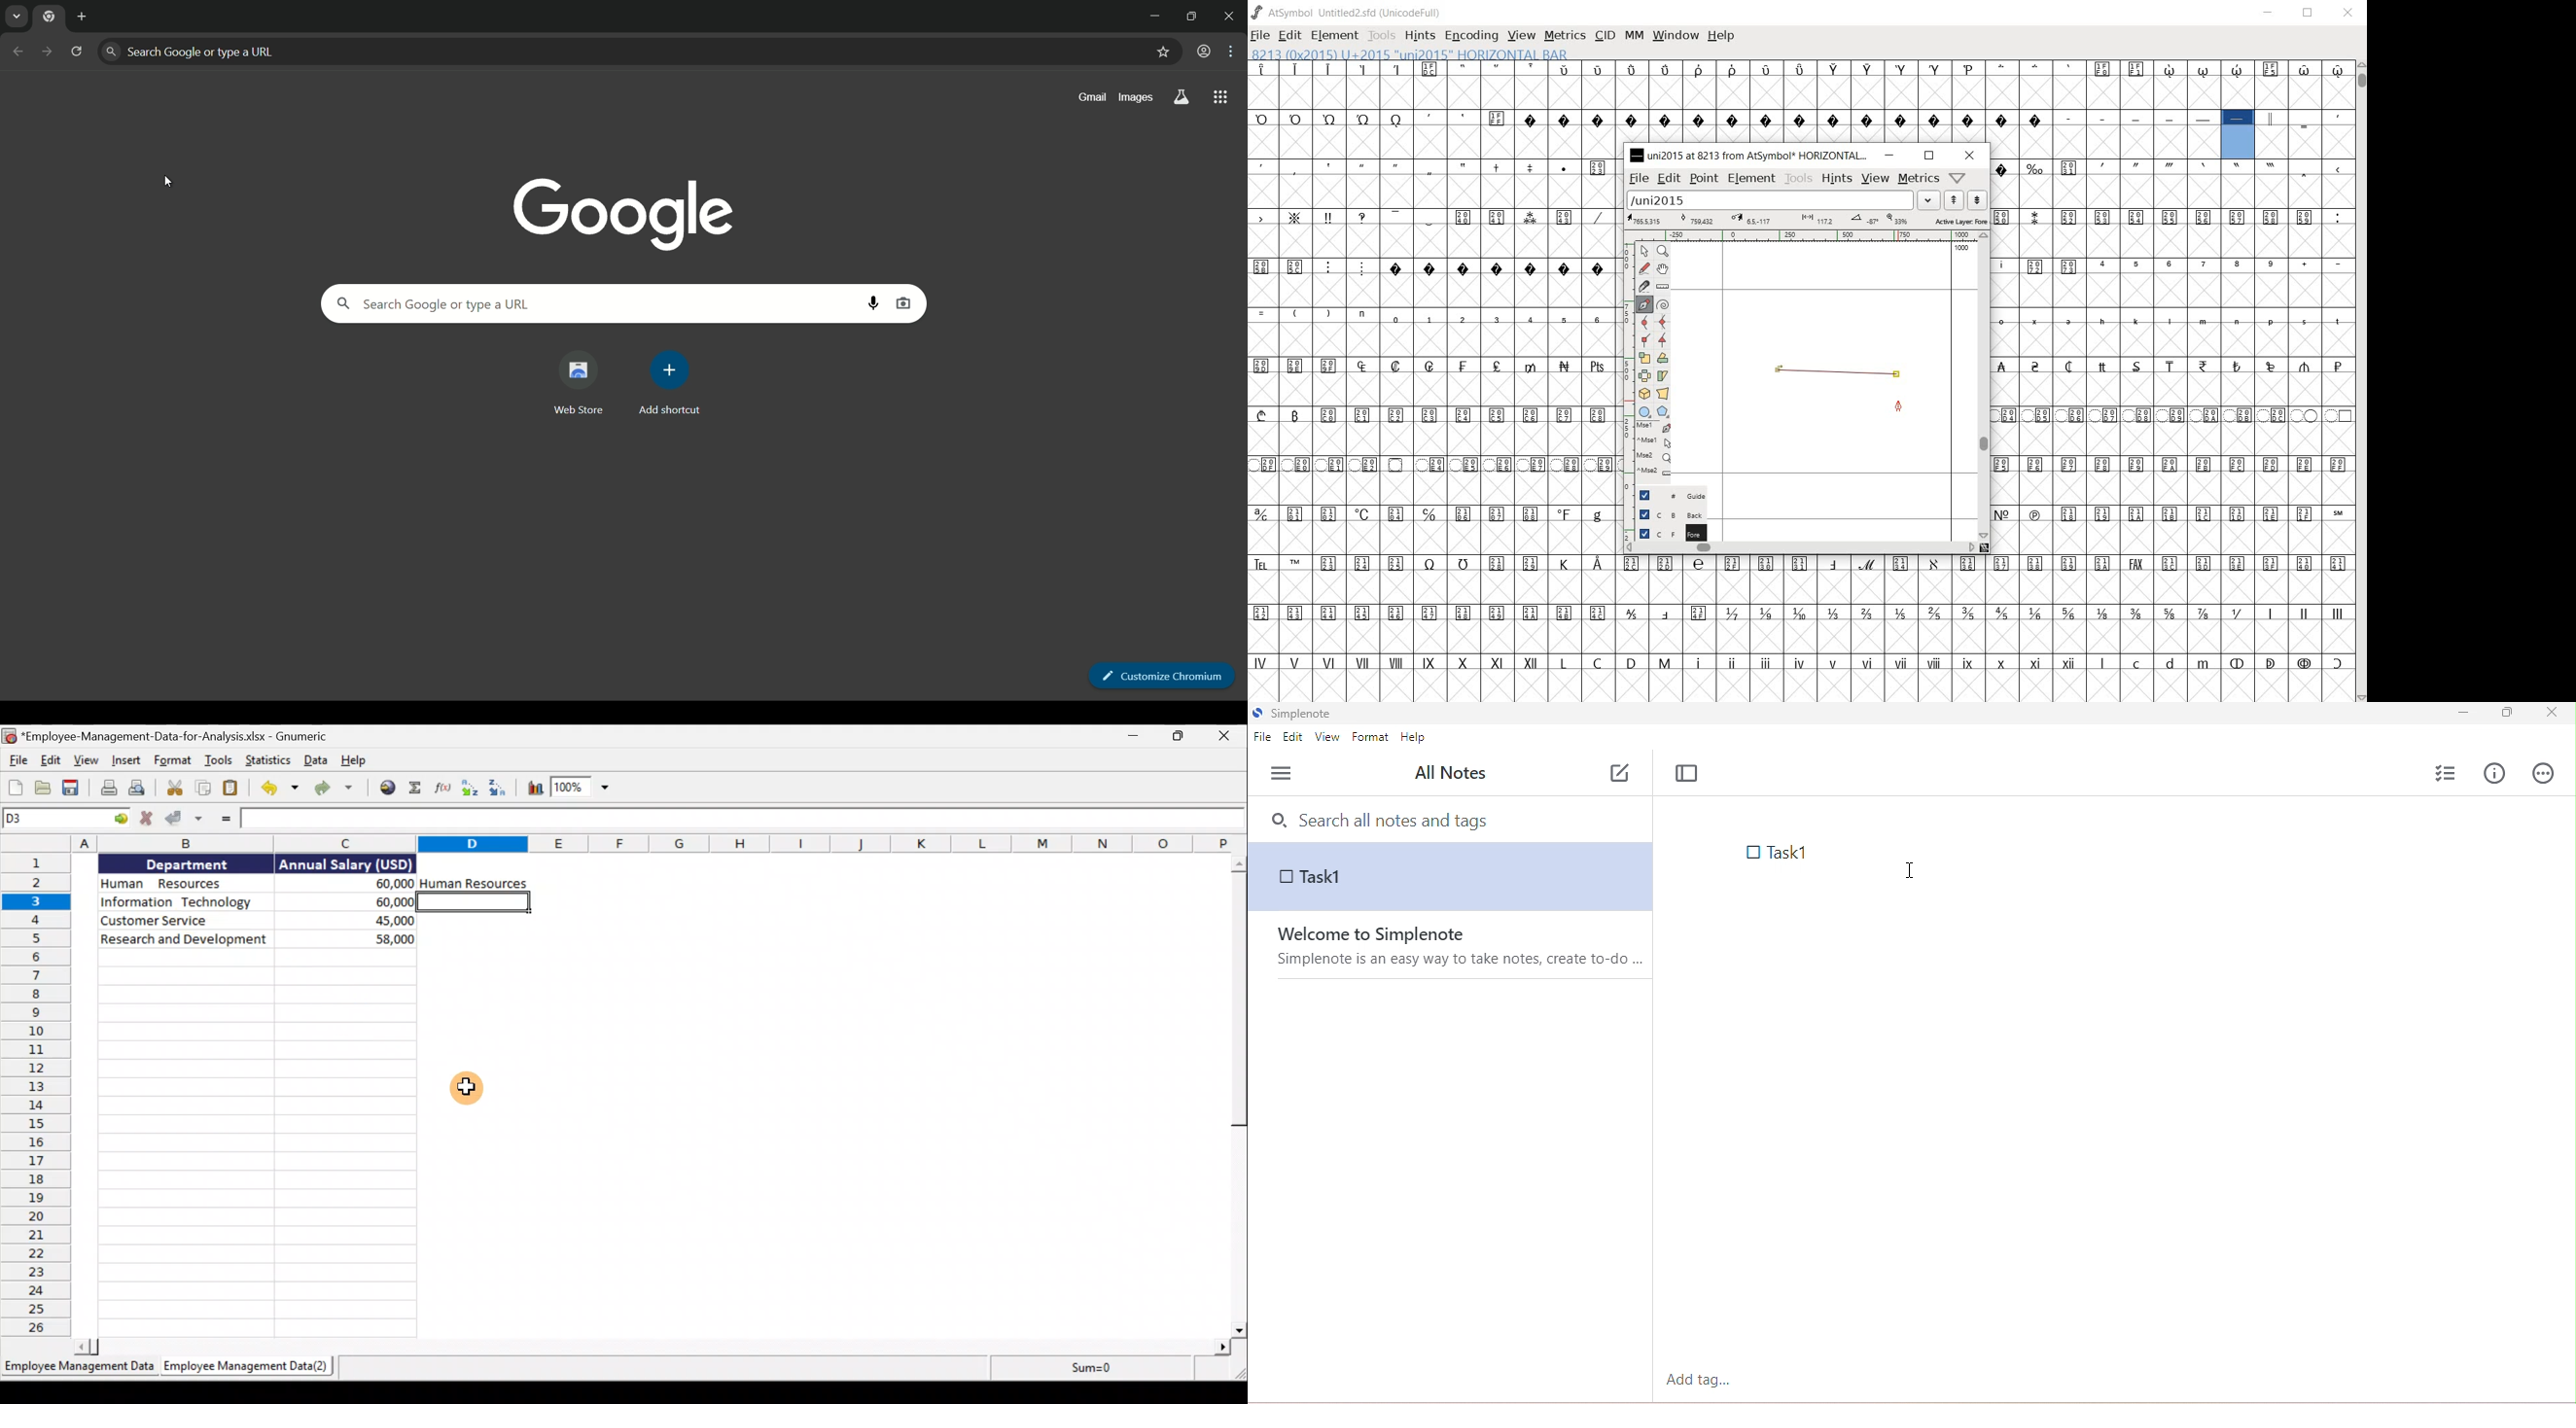 Image resolution: width=2576 pixels, height=1428 pixels. I want to click on Foreground, so click(1665, 532).